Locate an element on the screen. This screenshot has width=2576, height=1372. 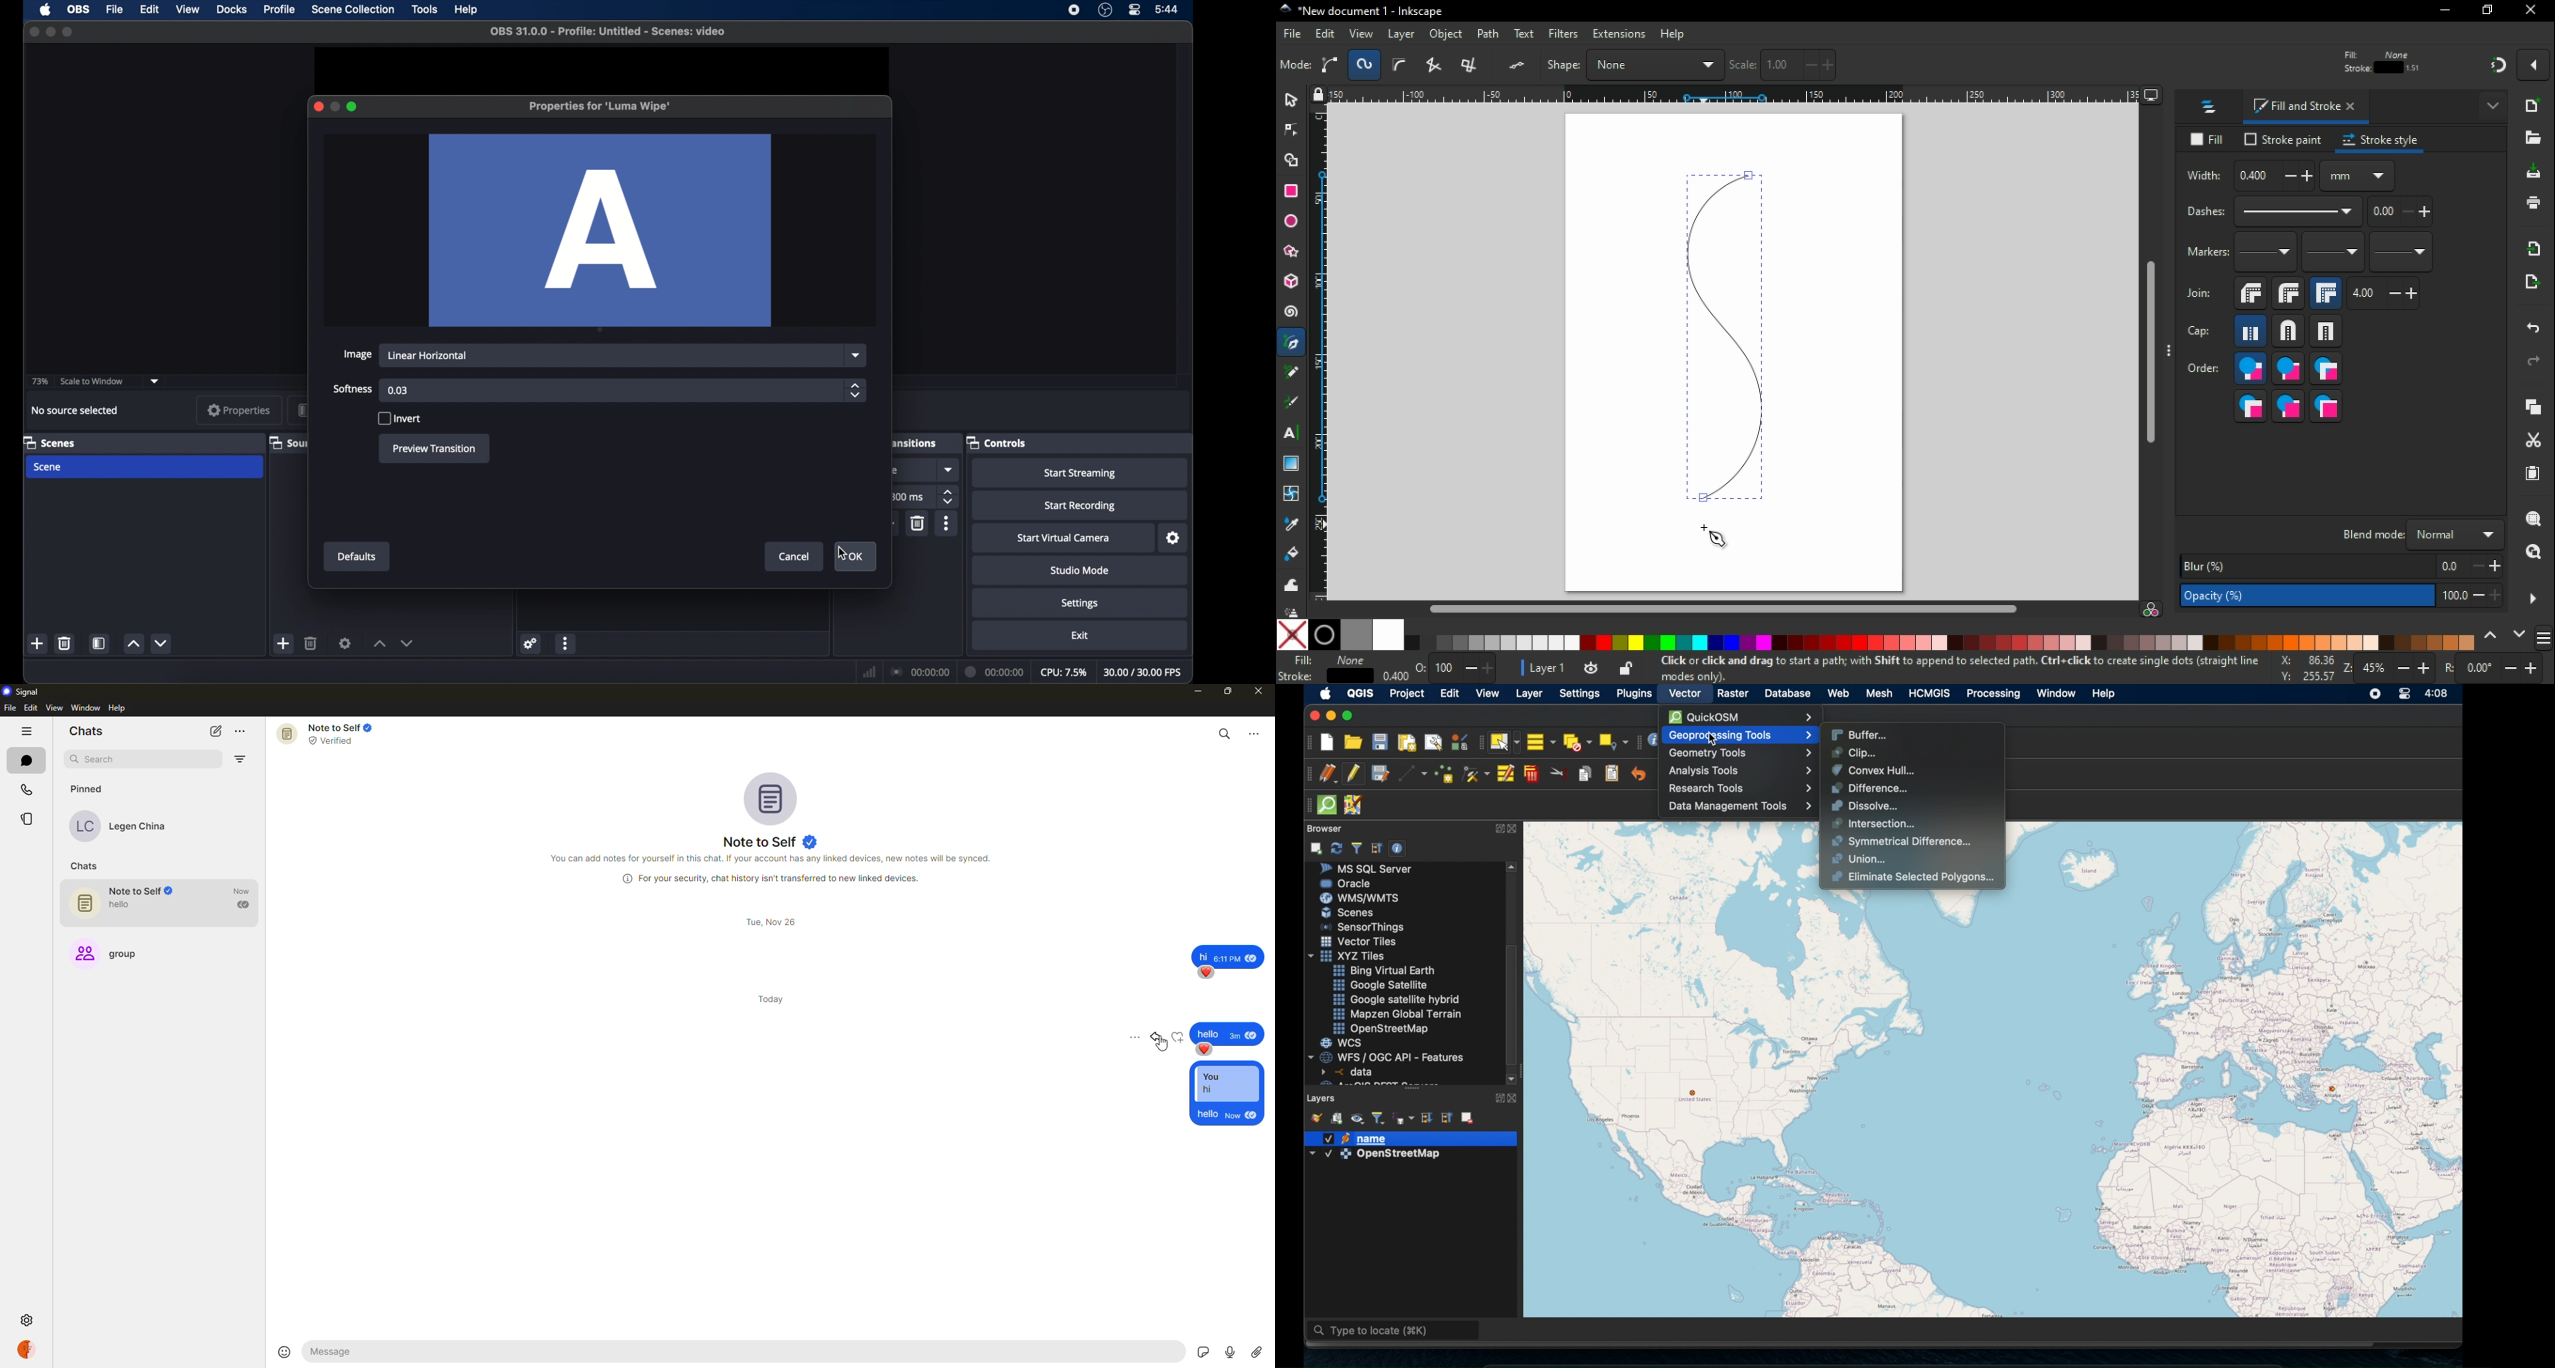
undo is located at coordinates (1639, 775).